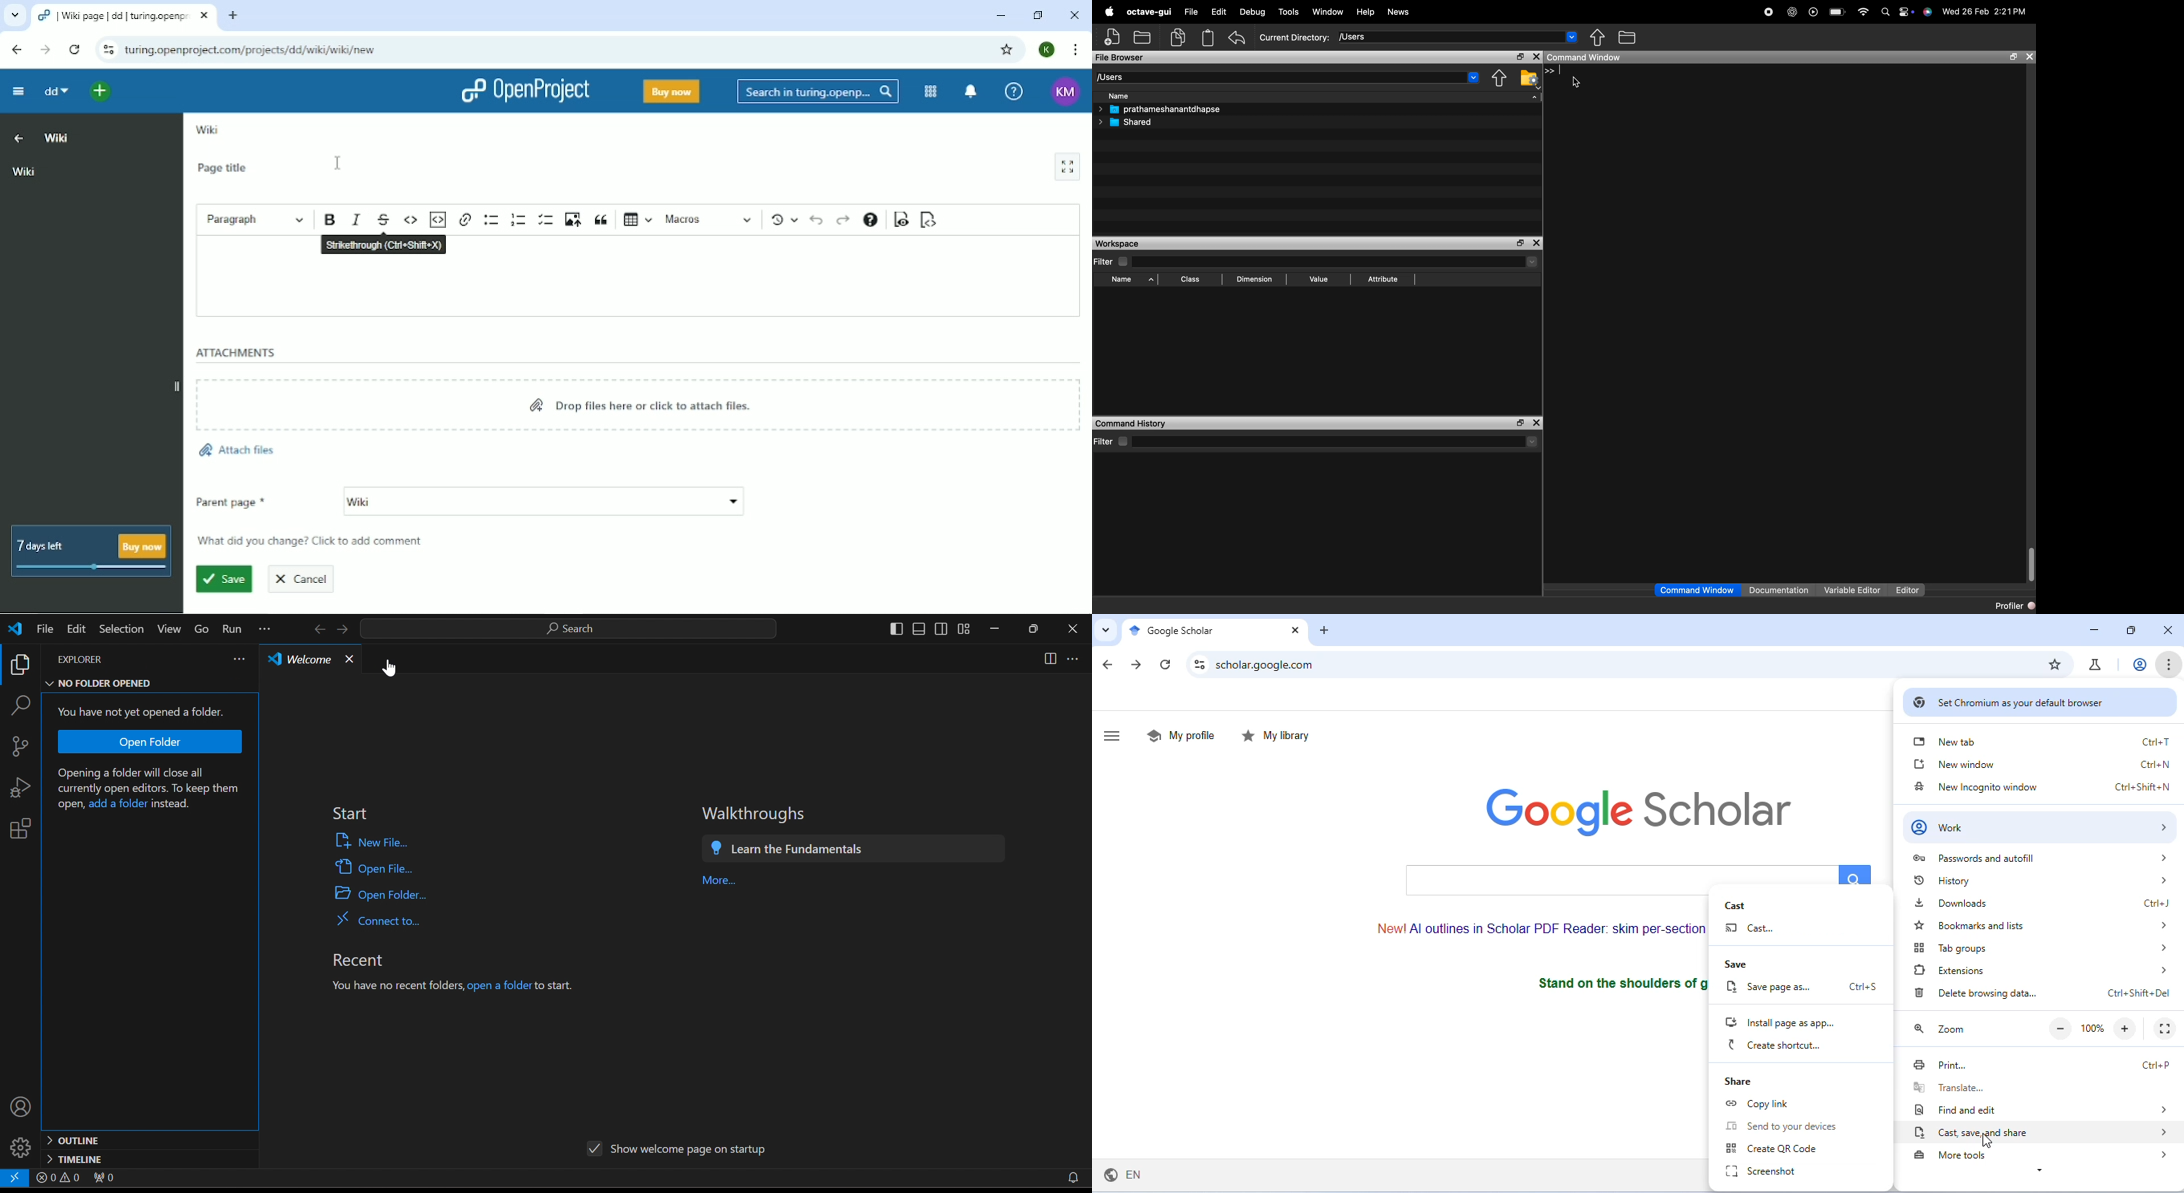 Image resolution: width=2184 pixels, height=1204 pixels. What do you see at coordinates (1047, 50) in the screenshot?
I see `Account` at bounding box center [1047, 50].